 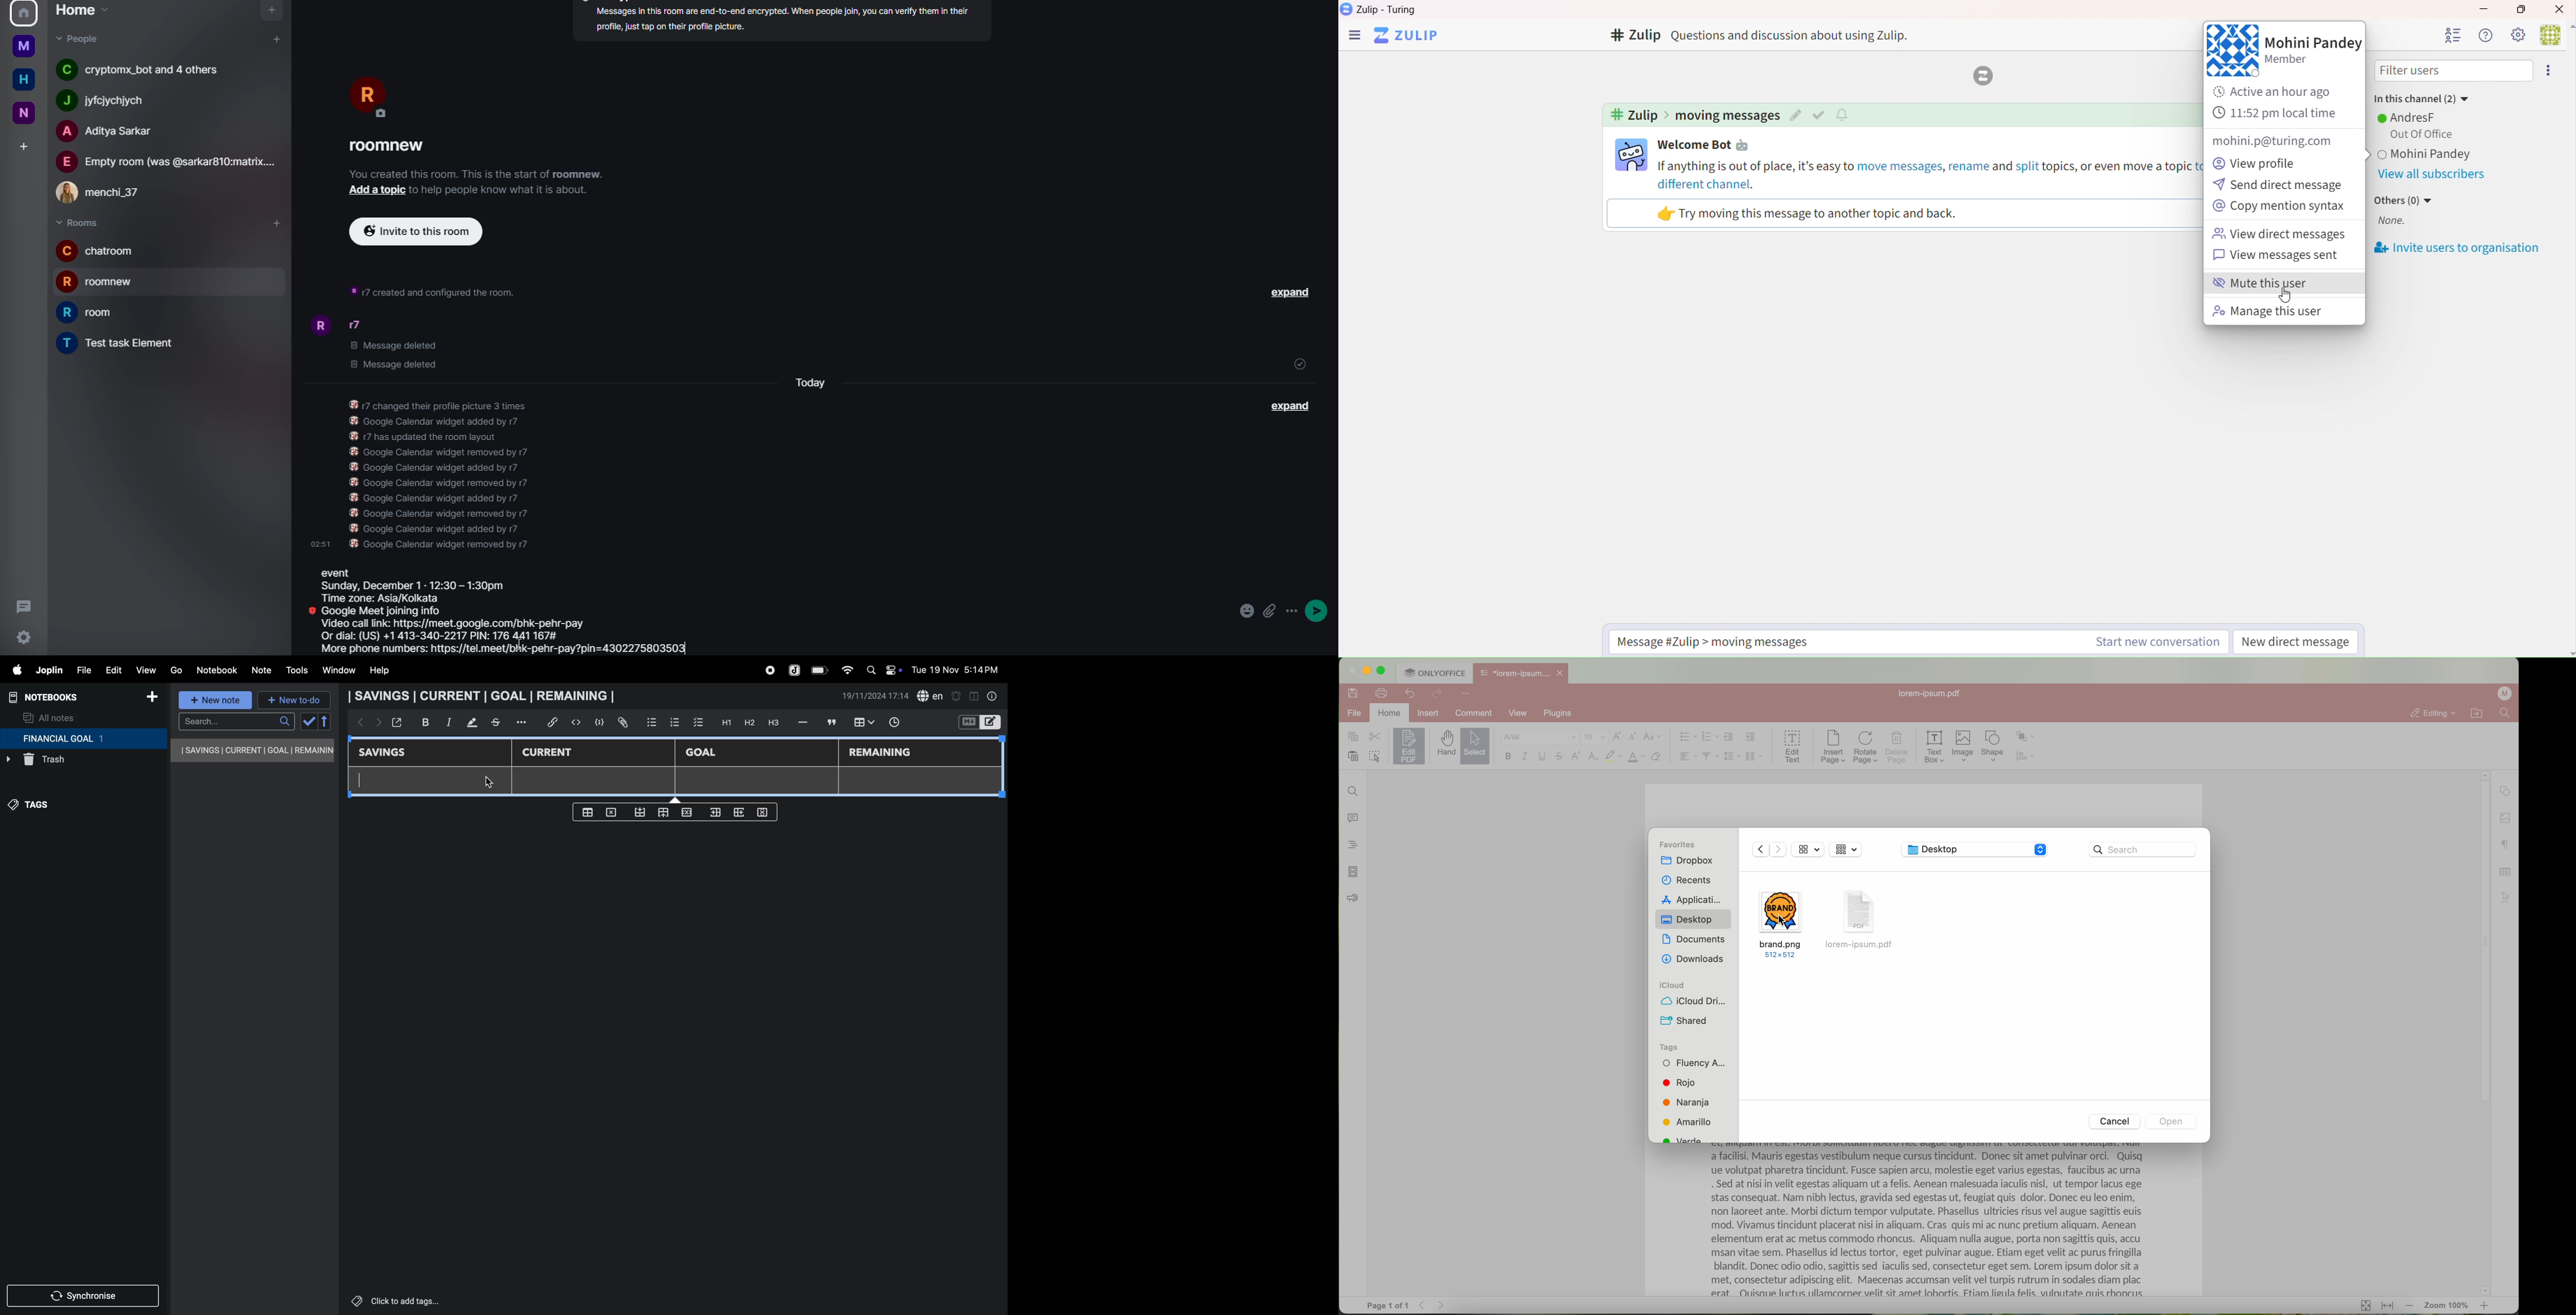 I want to click on Out Of Office, so click(x=2419, y=135).